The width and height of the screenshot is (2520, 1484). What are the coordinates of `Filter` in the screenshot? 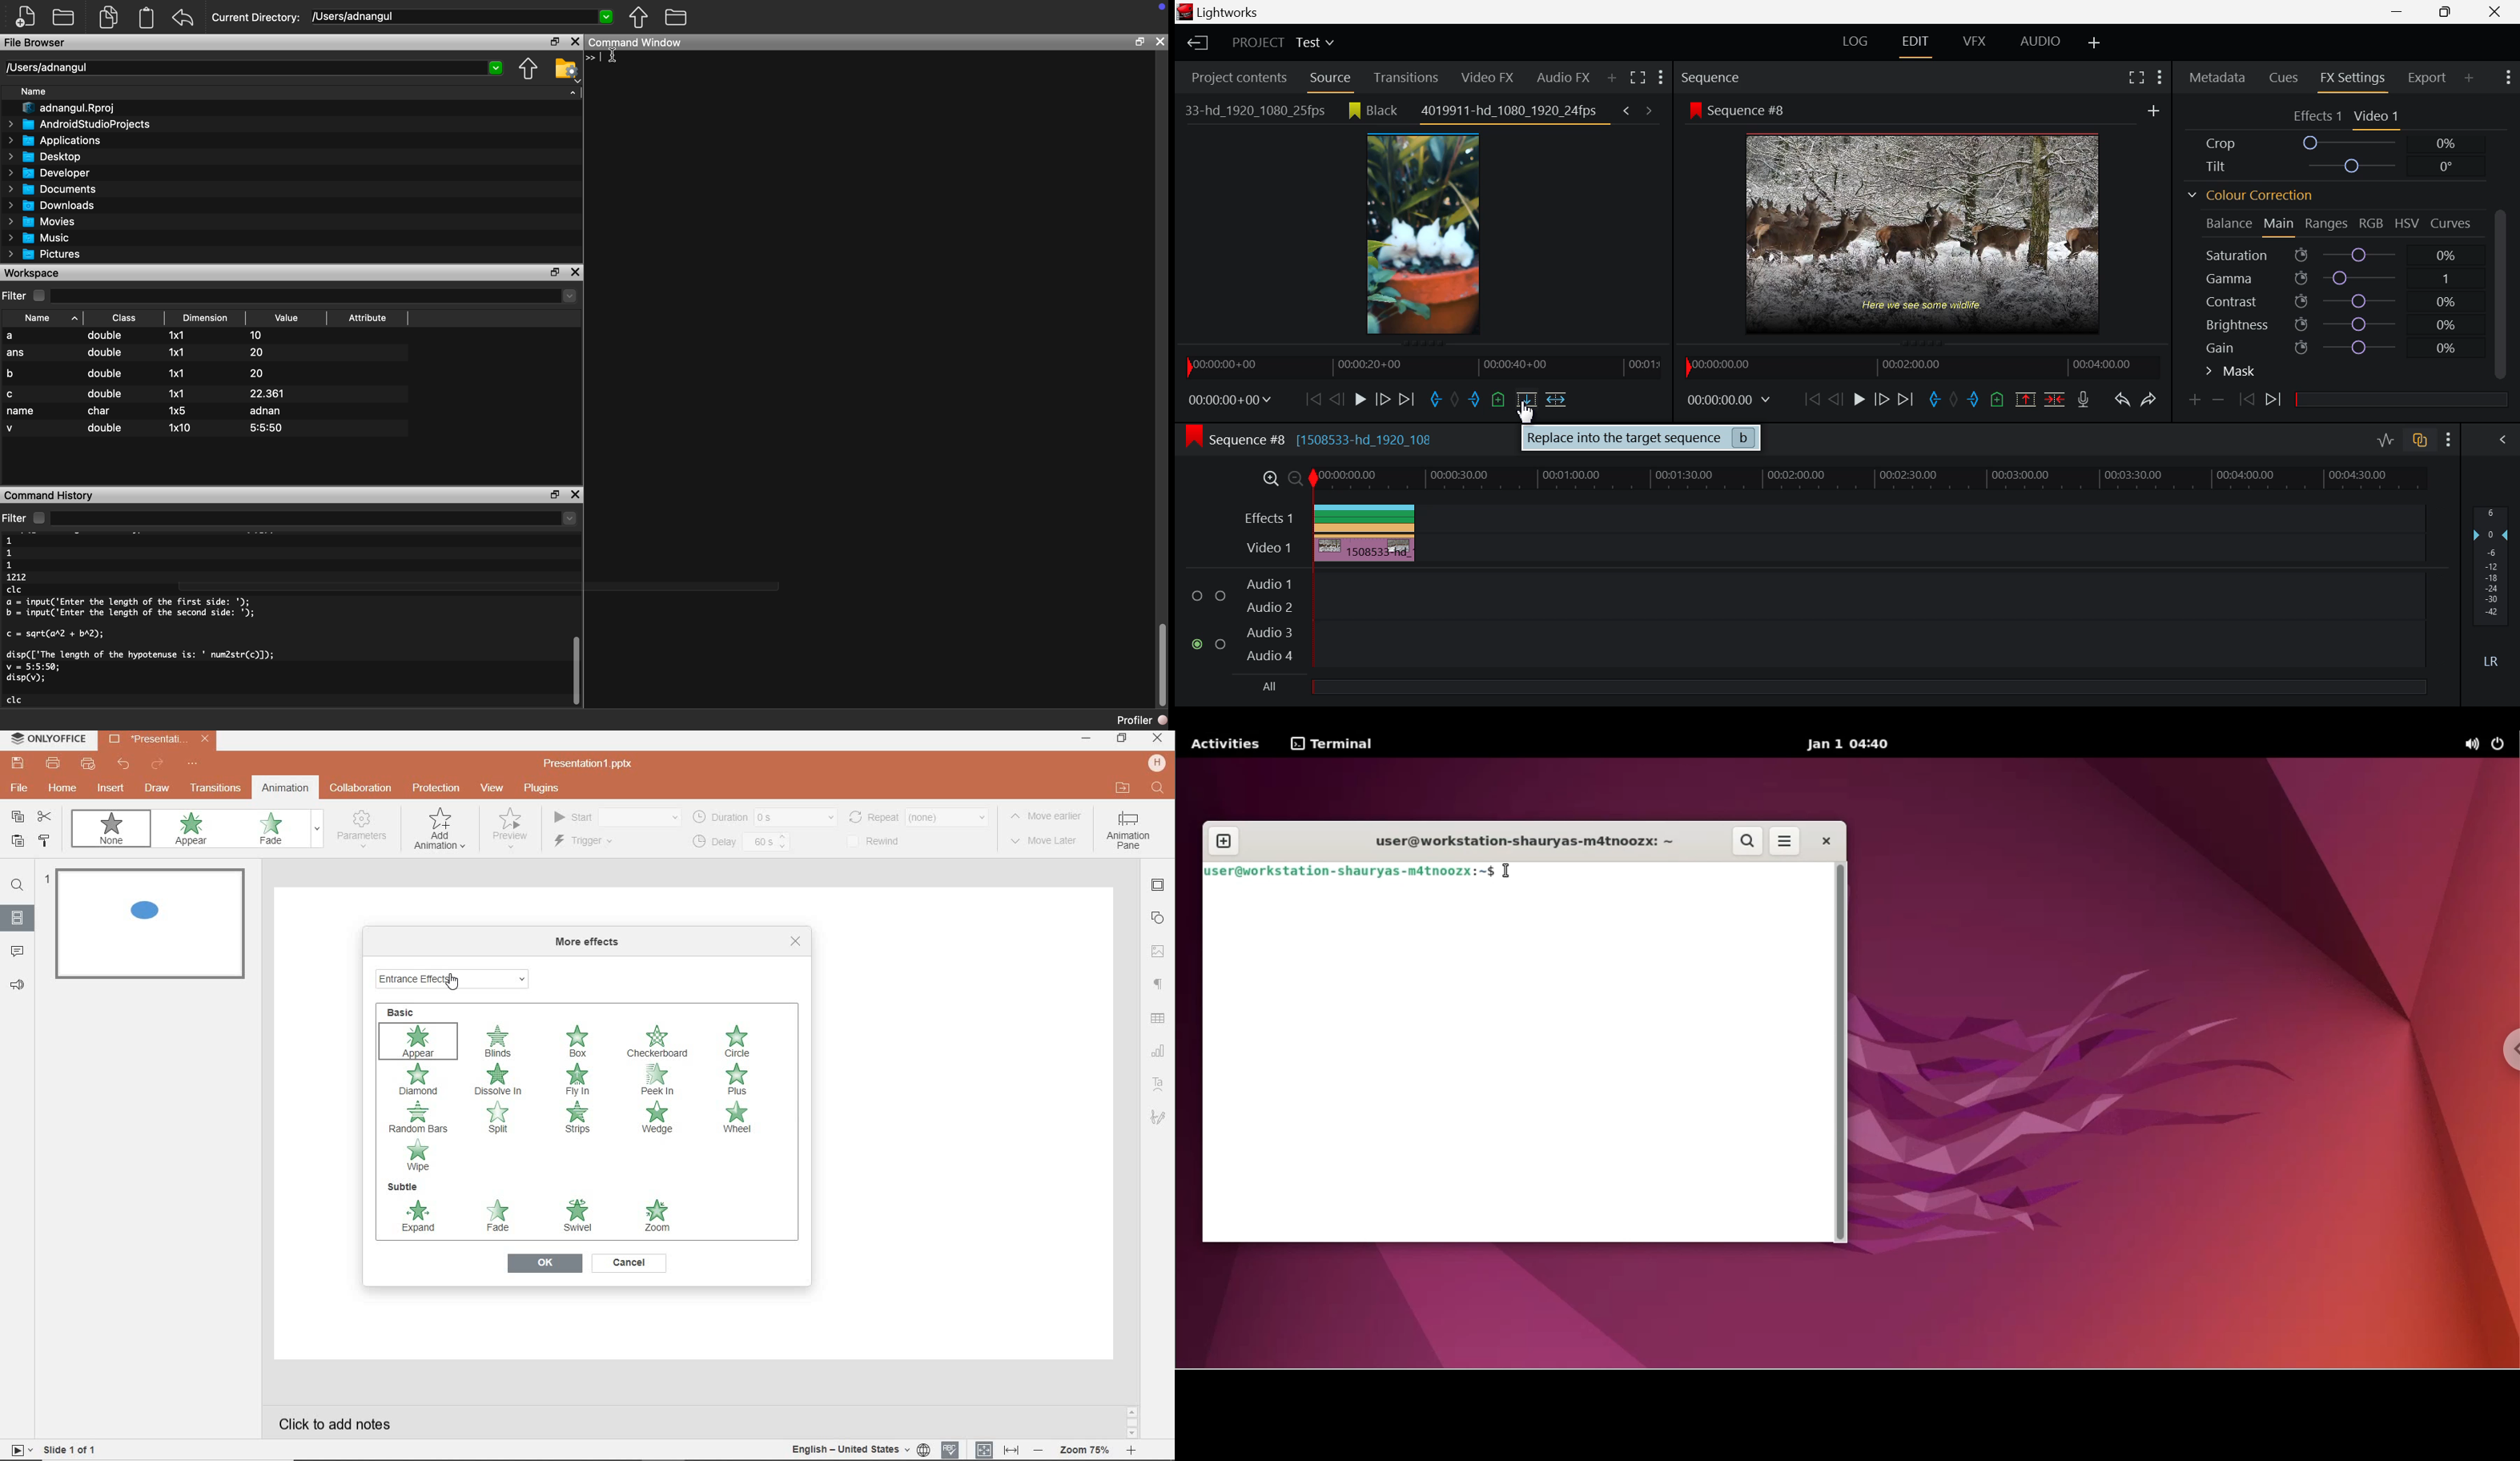 It's located at (26, 517).